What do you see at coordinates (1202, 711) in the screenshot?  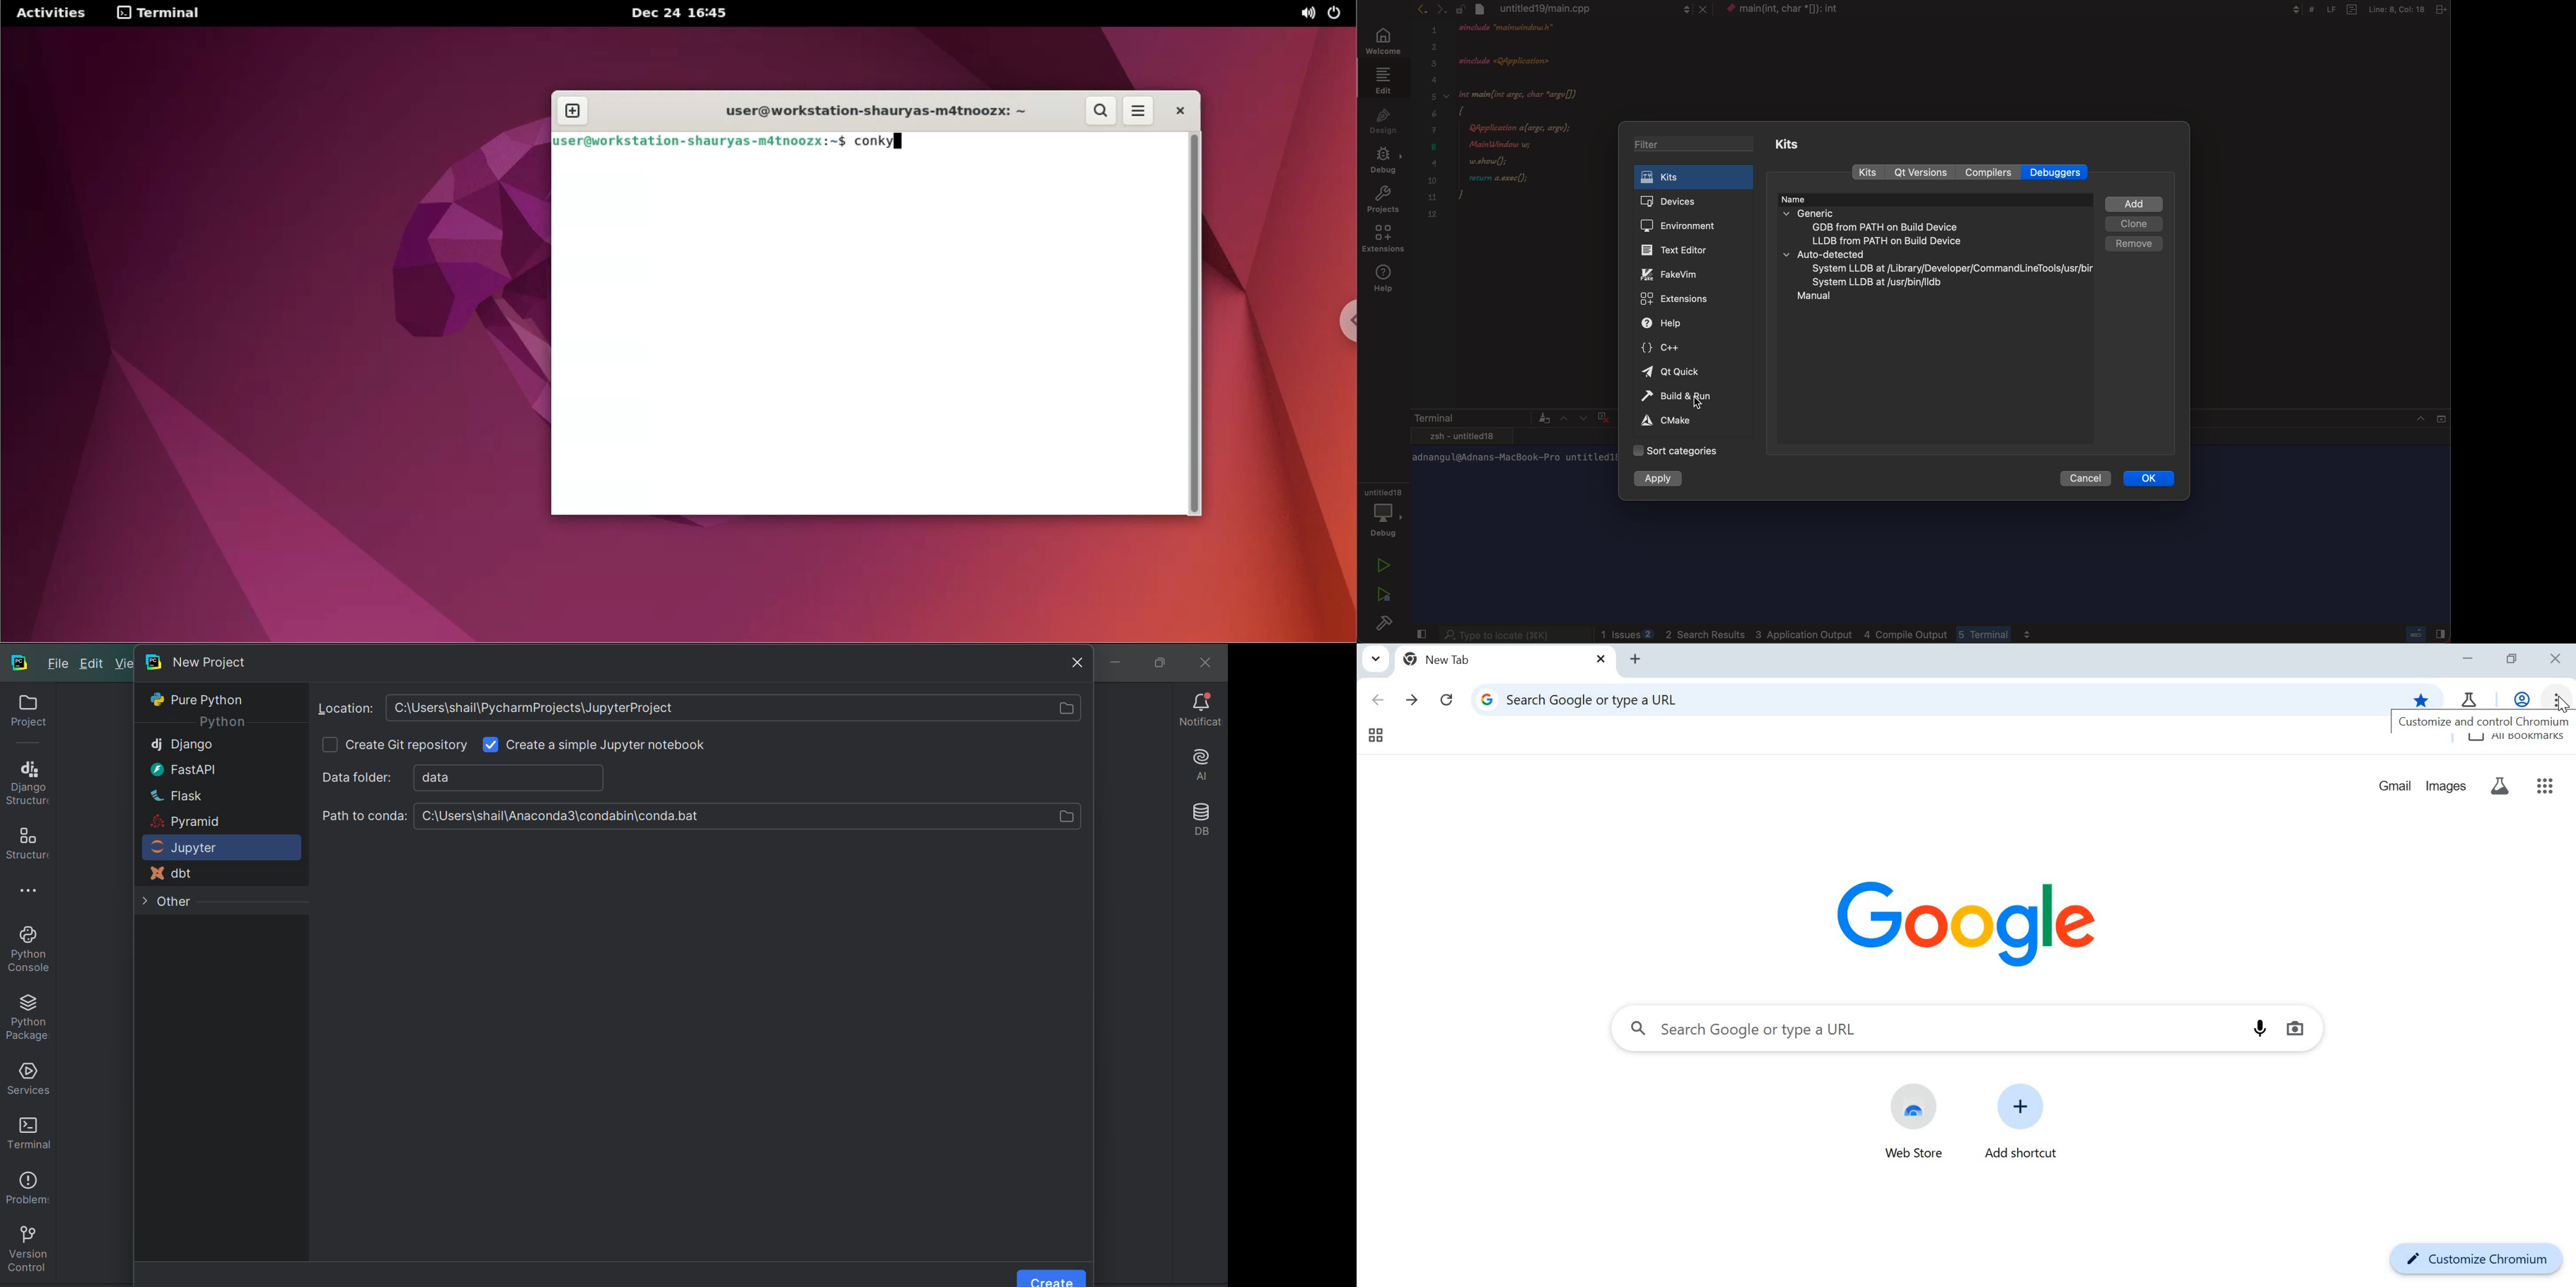 I see `Notifications` at bounding box center [1202, 711].